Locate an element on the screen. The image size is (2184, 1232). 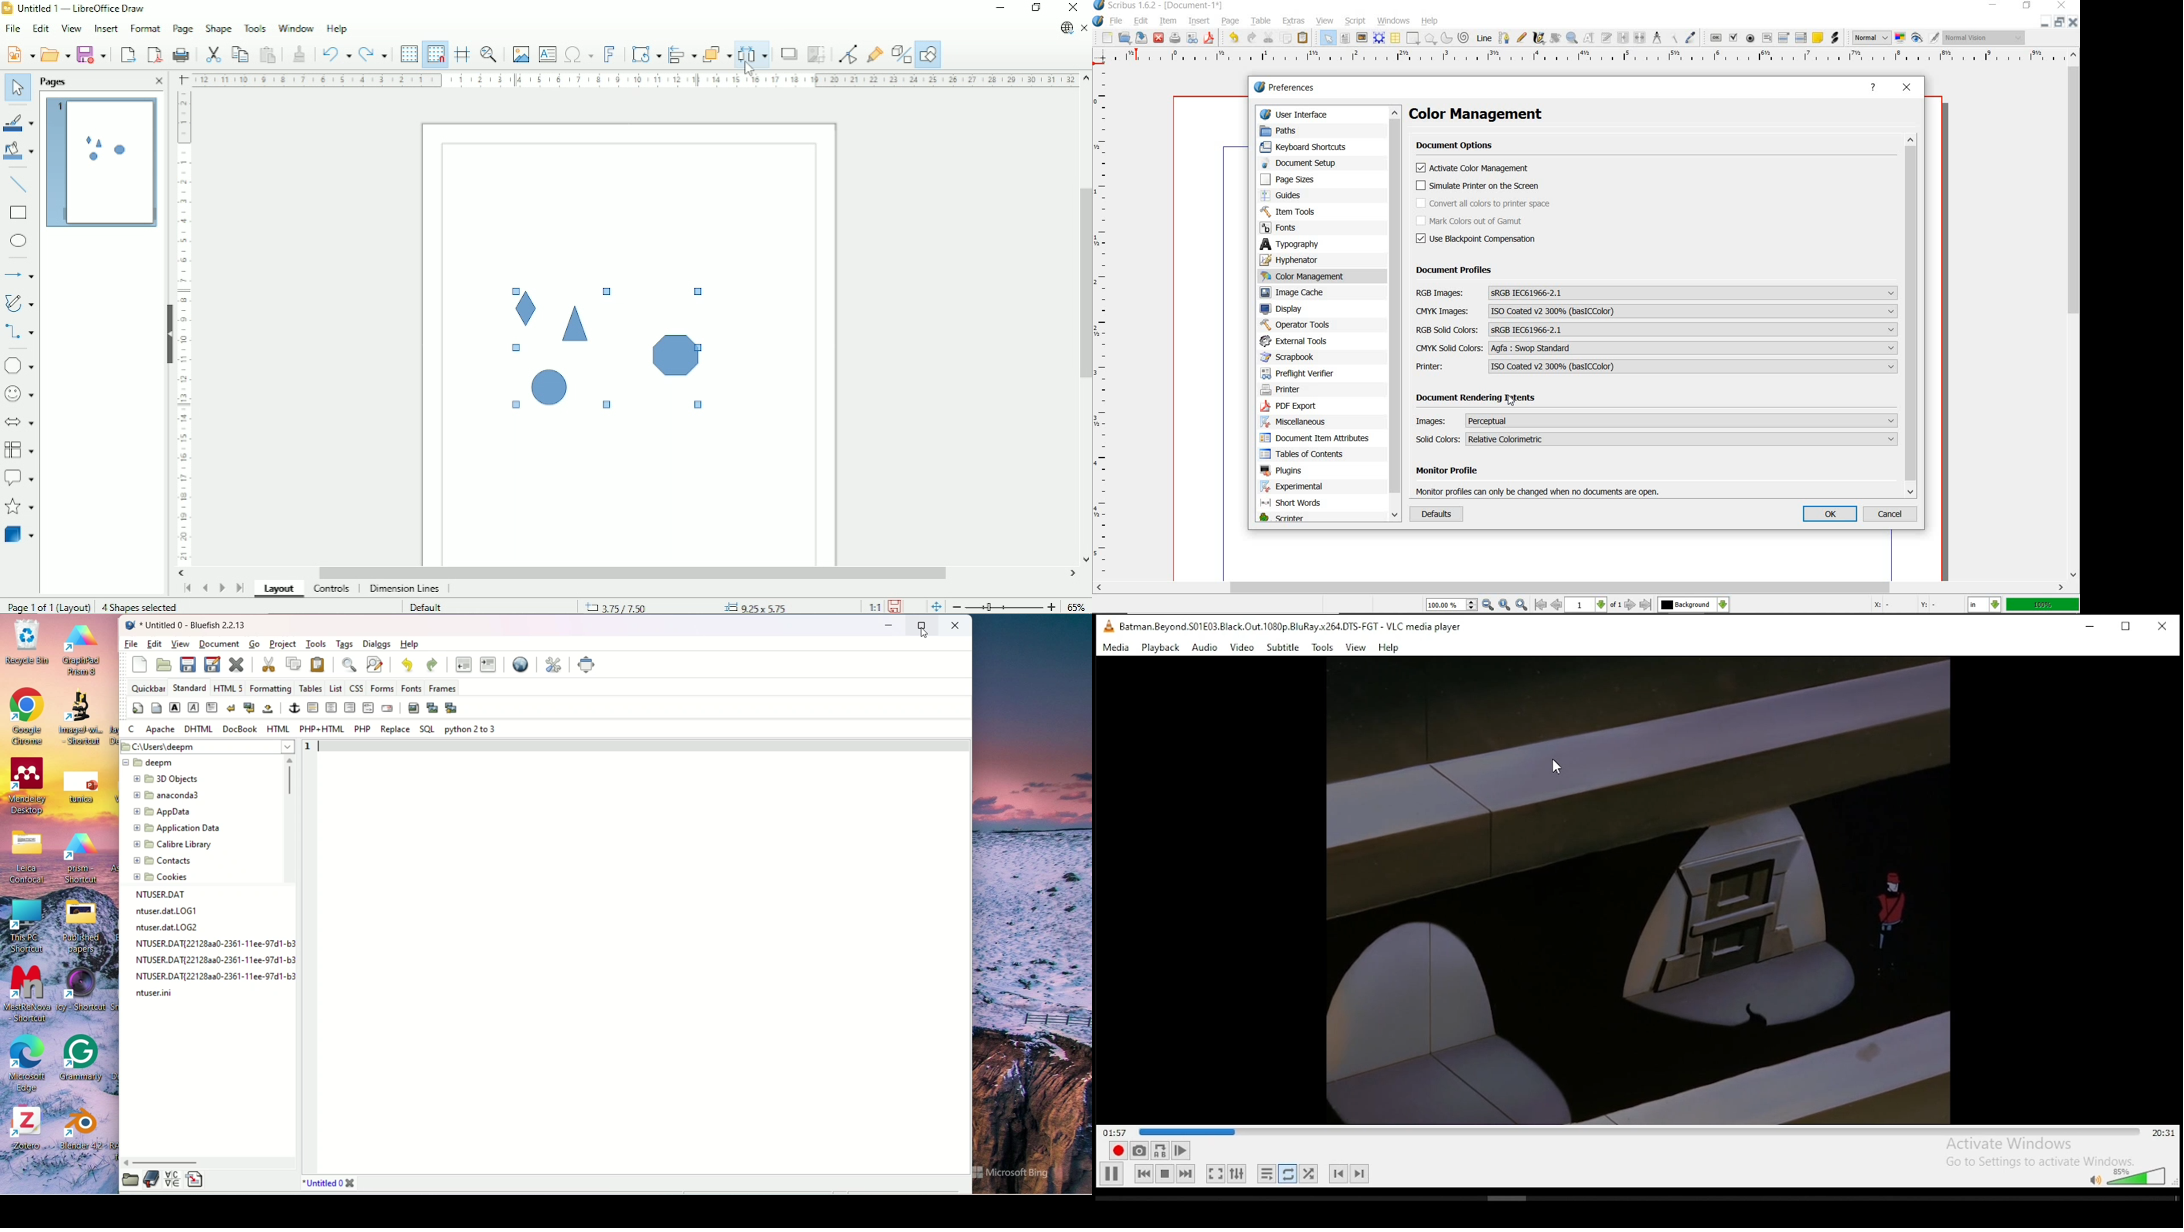
CANCEL is located at coordinates (1892, 515).